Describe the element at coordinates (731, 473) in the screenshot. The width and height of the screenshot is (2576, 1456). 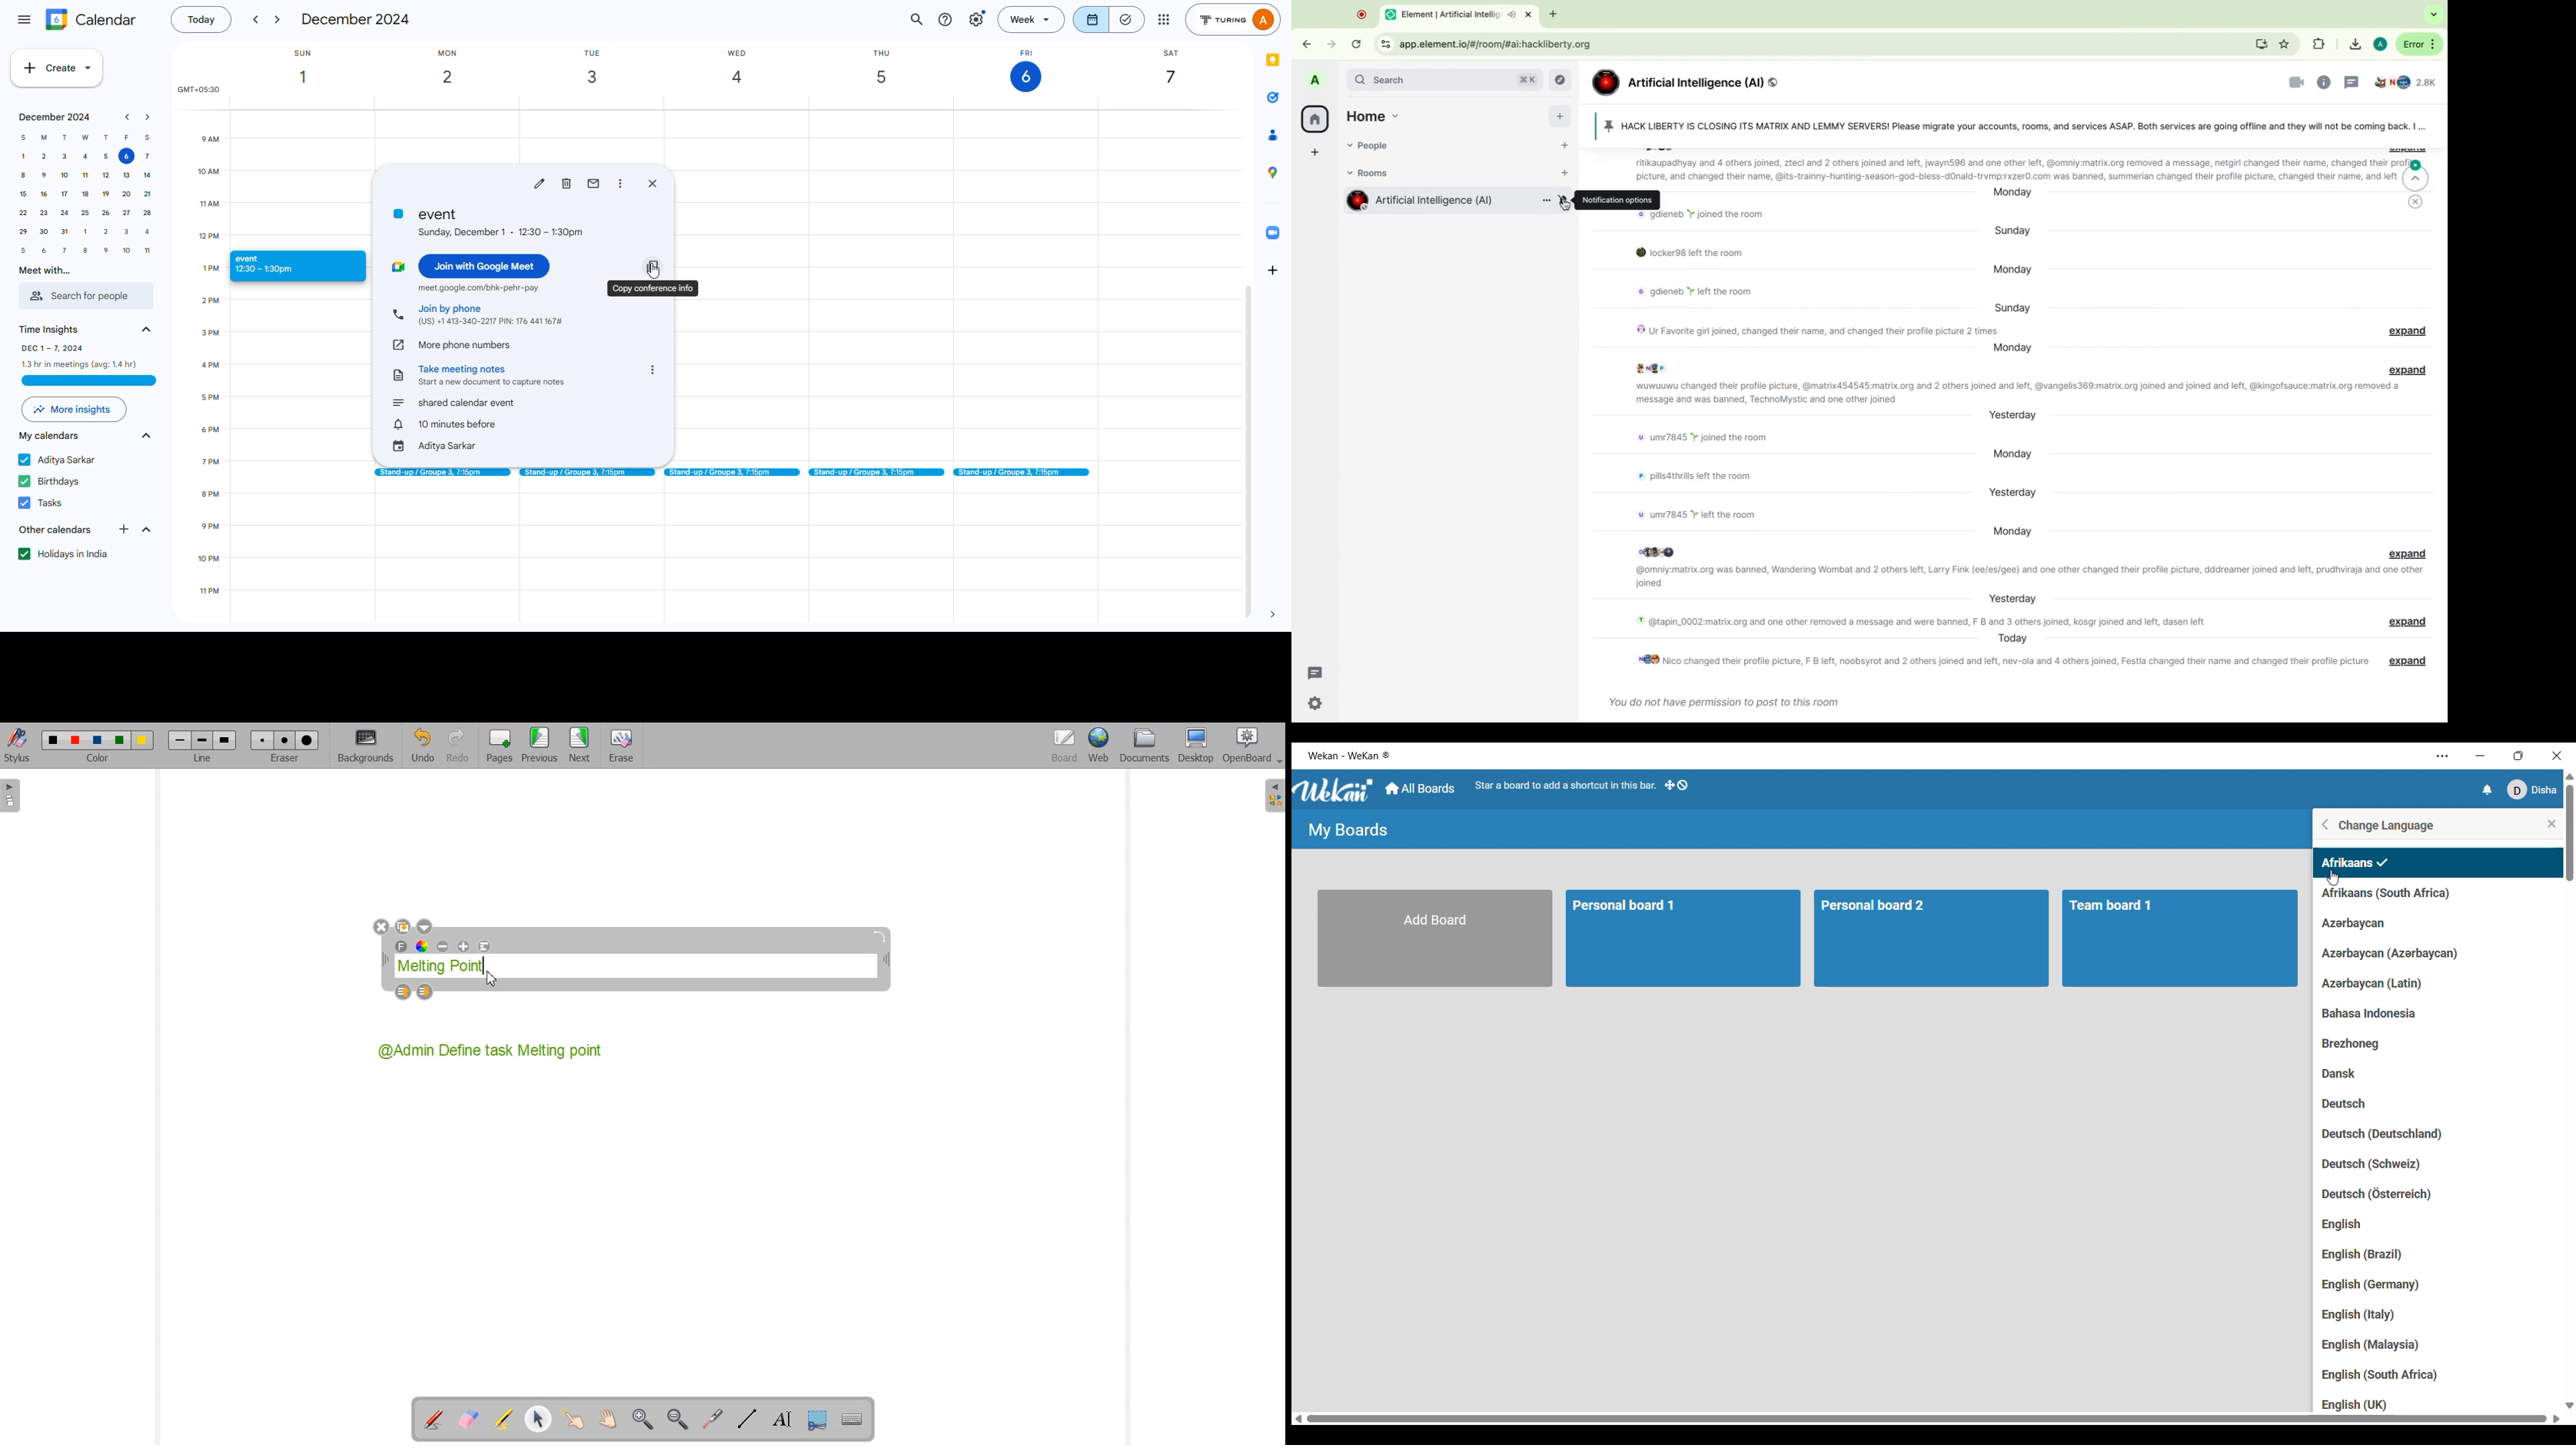
I see `meetings` at that location.